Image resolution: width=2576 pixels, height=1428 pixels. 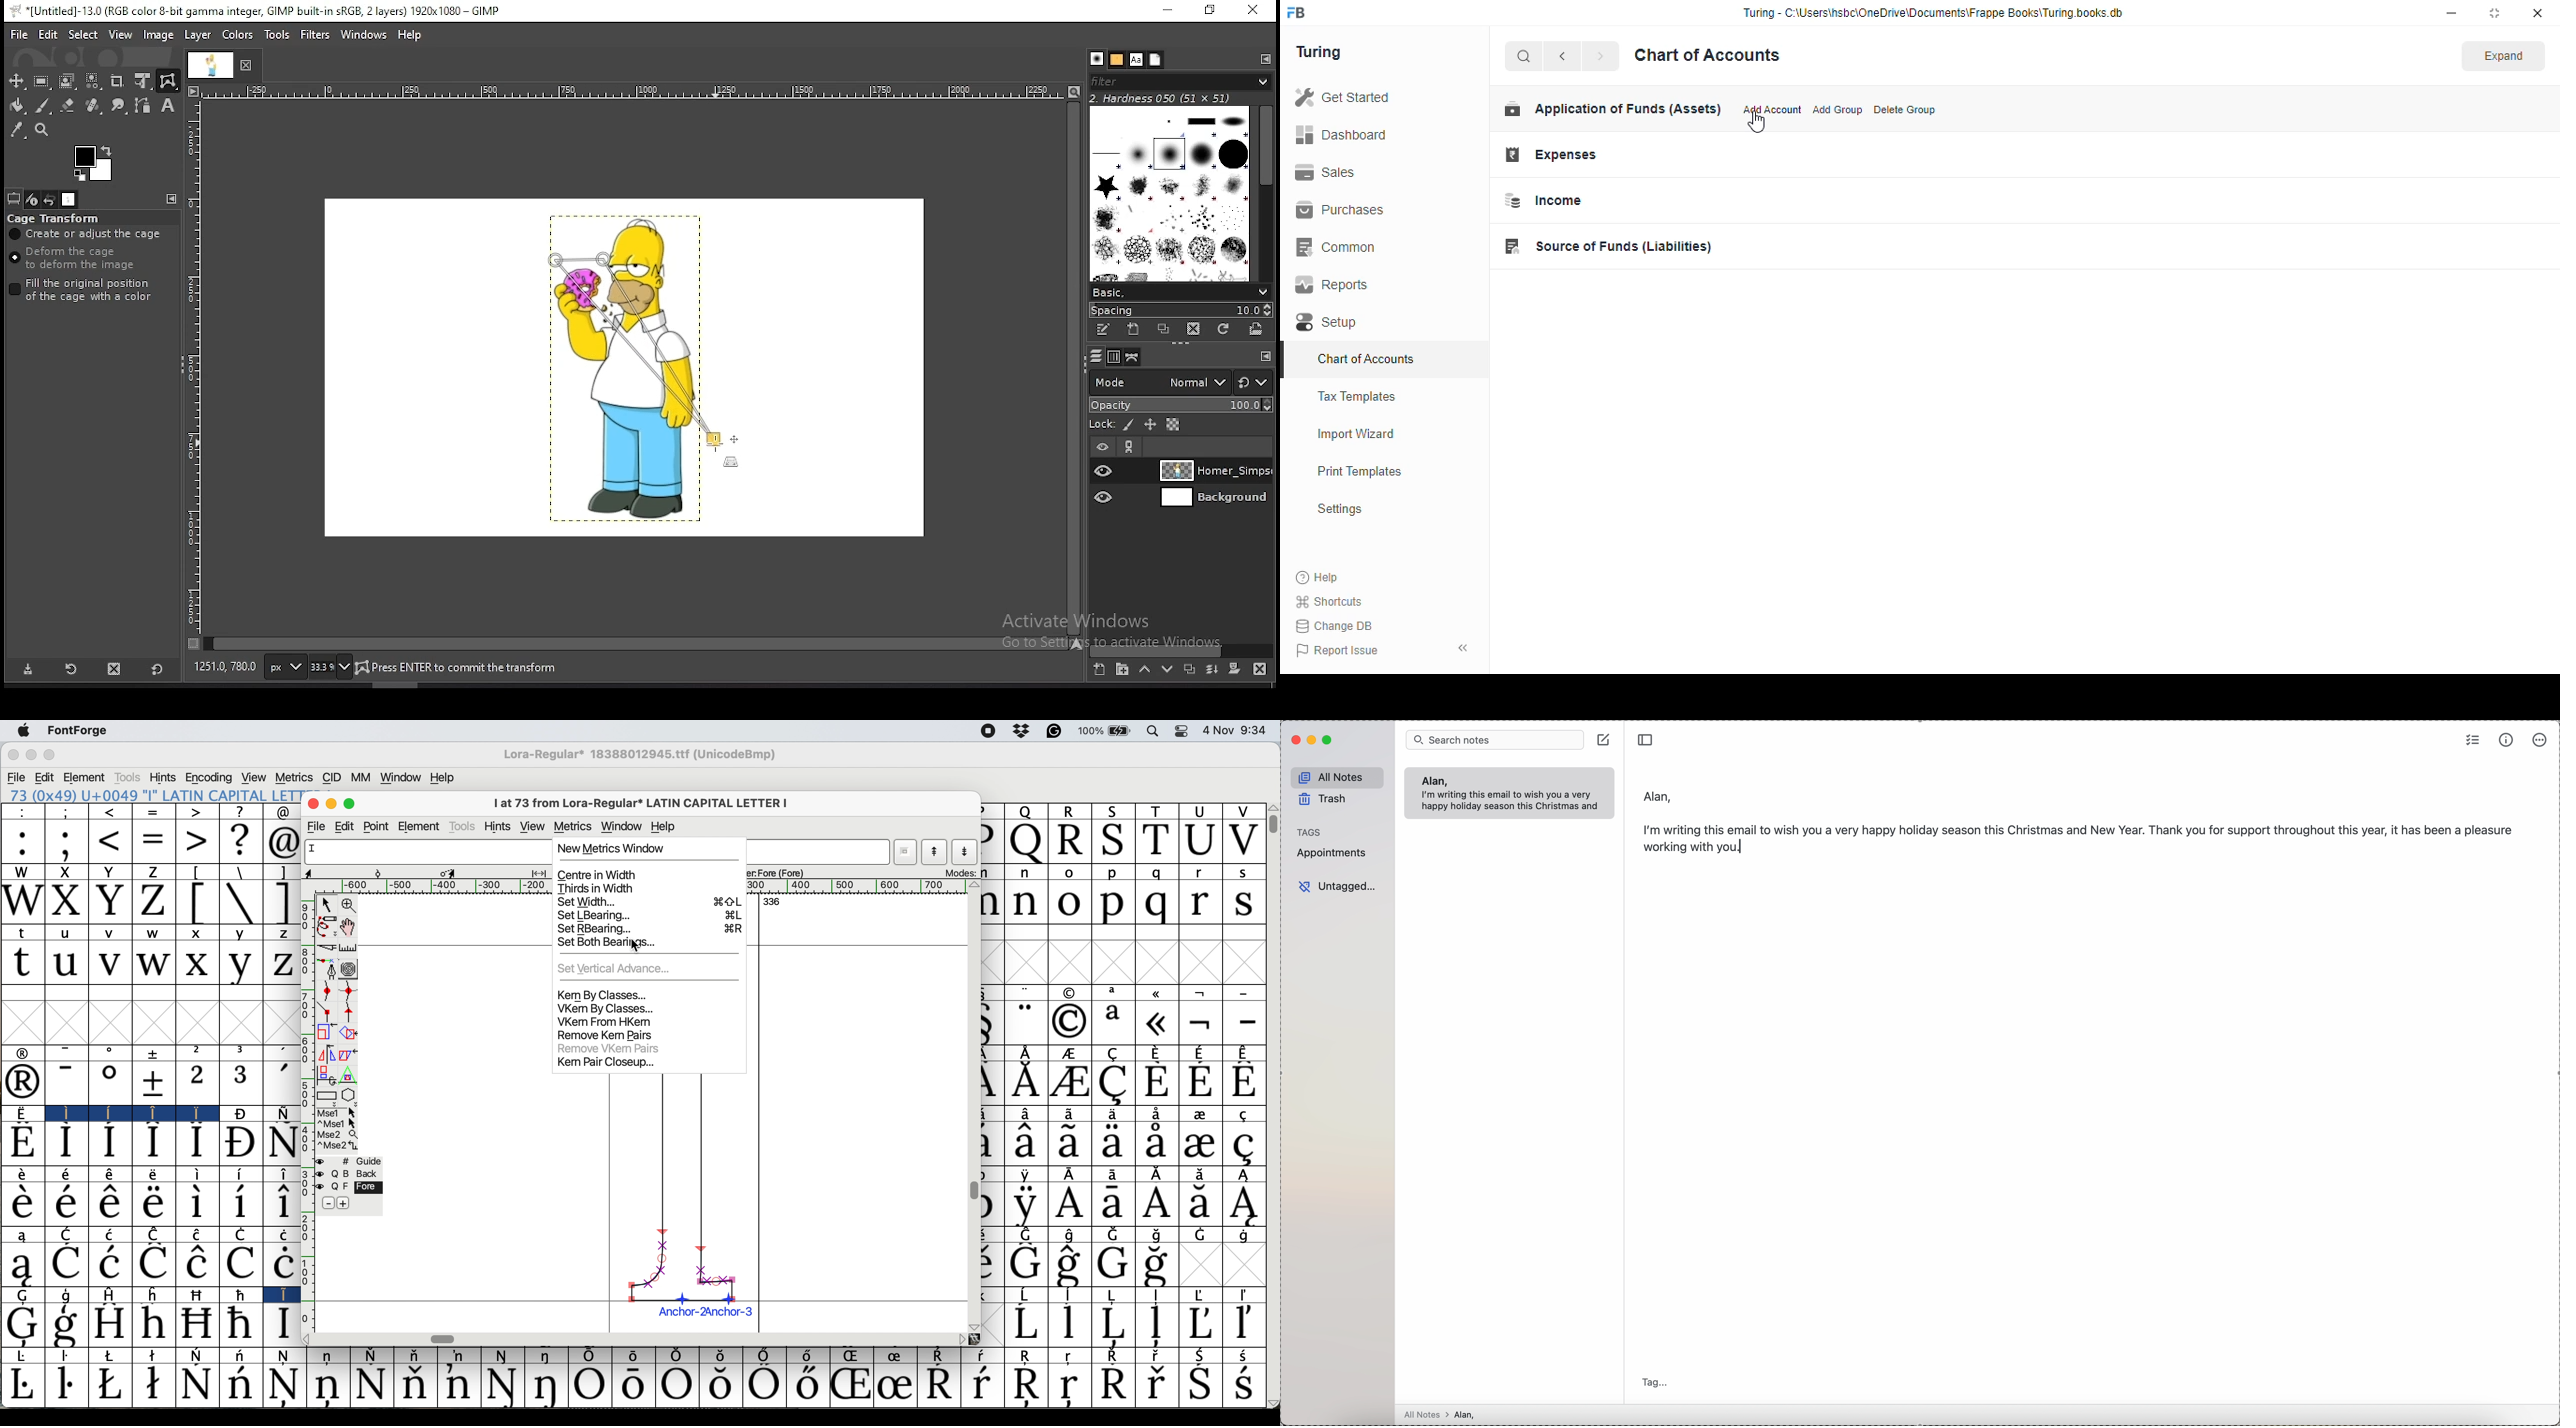 What do you see at coordinates (244, 1234) in the screenshot?
I see `Symbol` at bounding box center [244, 1234].